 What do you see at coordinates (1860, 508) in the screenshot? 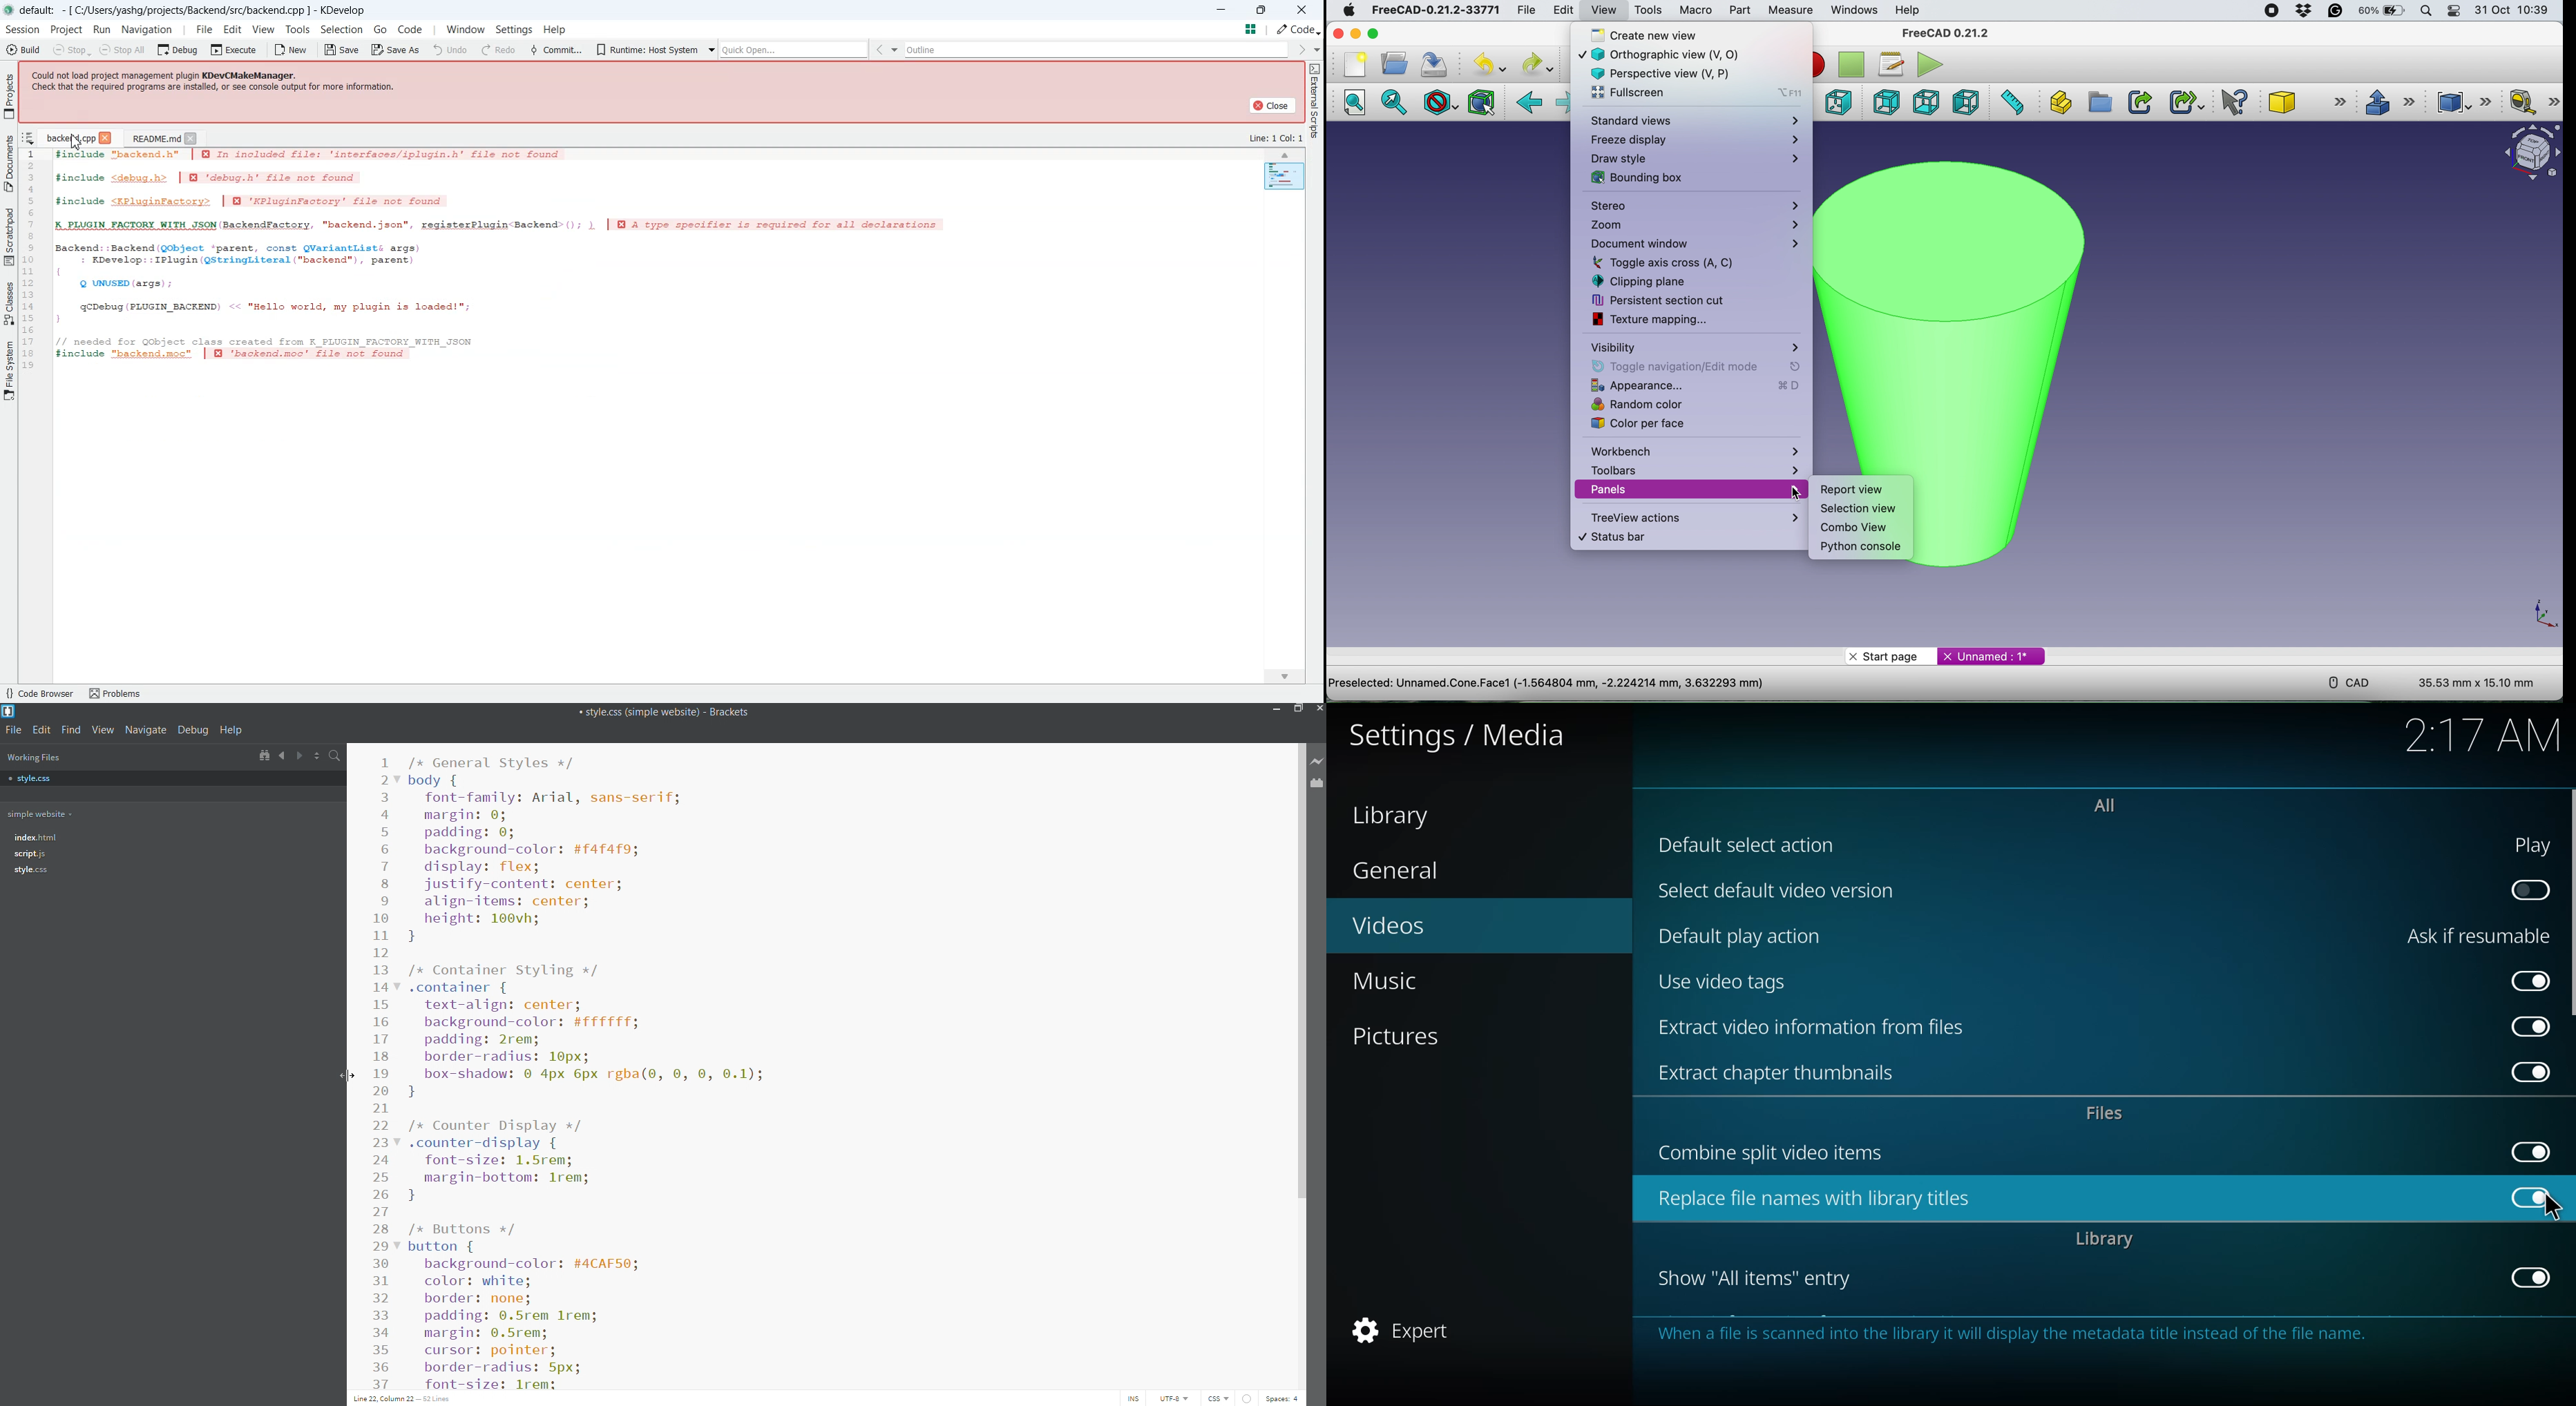
I see `selection view ` at bounding box center [1860, 508].